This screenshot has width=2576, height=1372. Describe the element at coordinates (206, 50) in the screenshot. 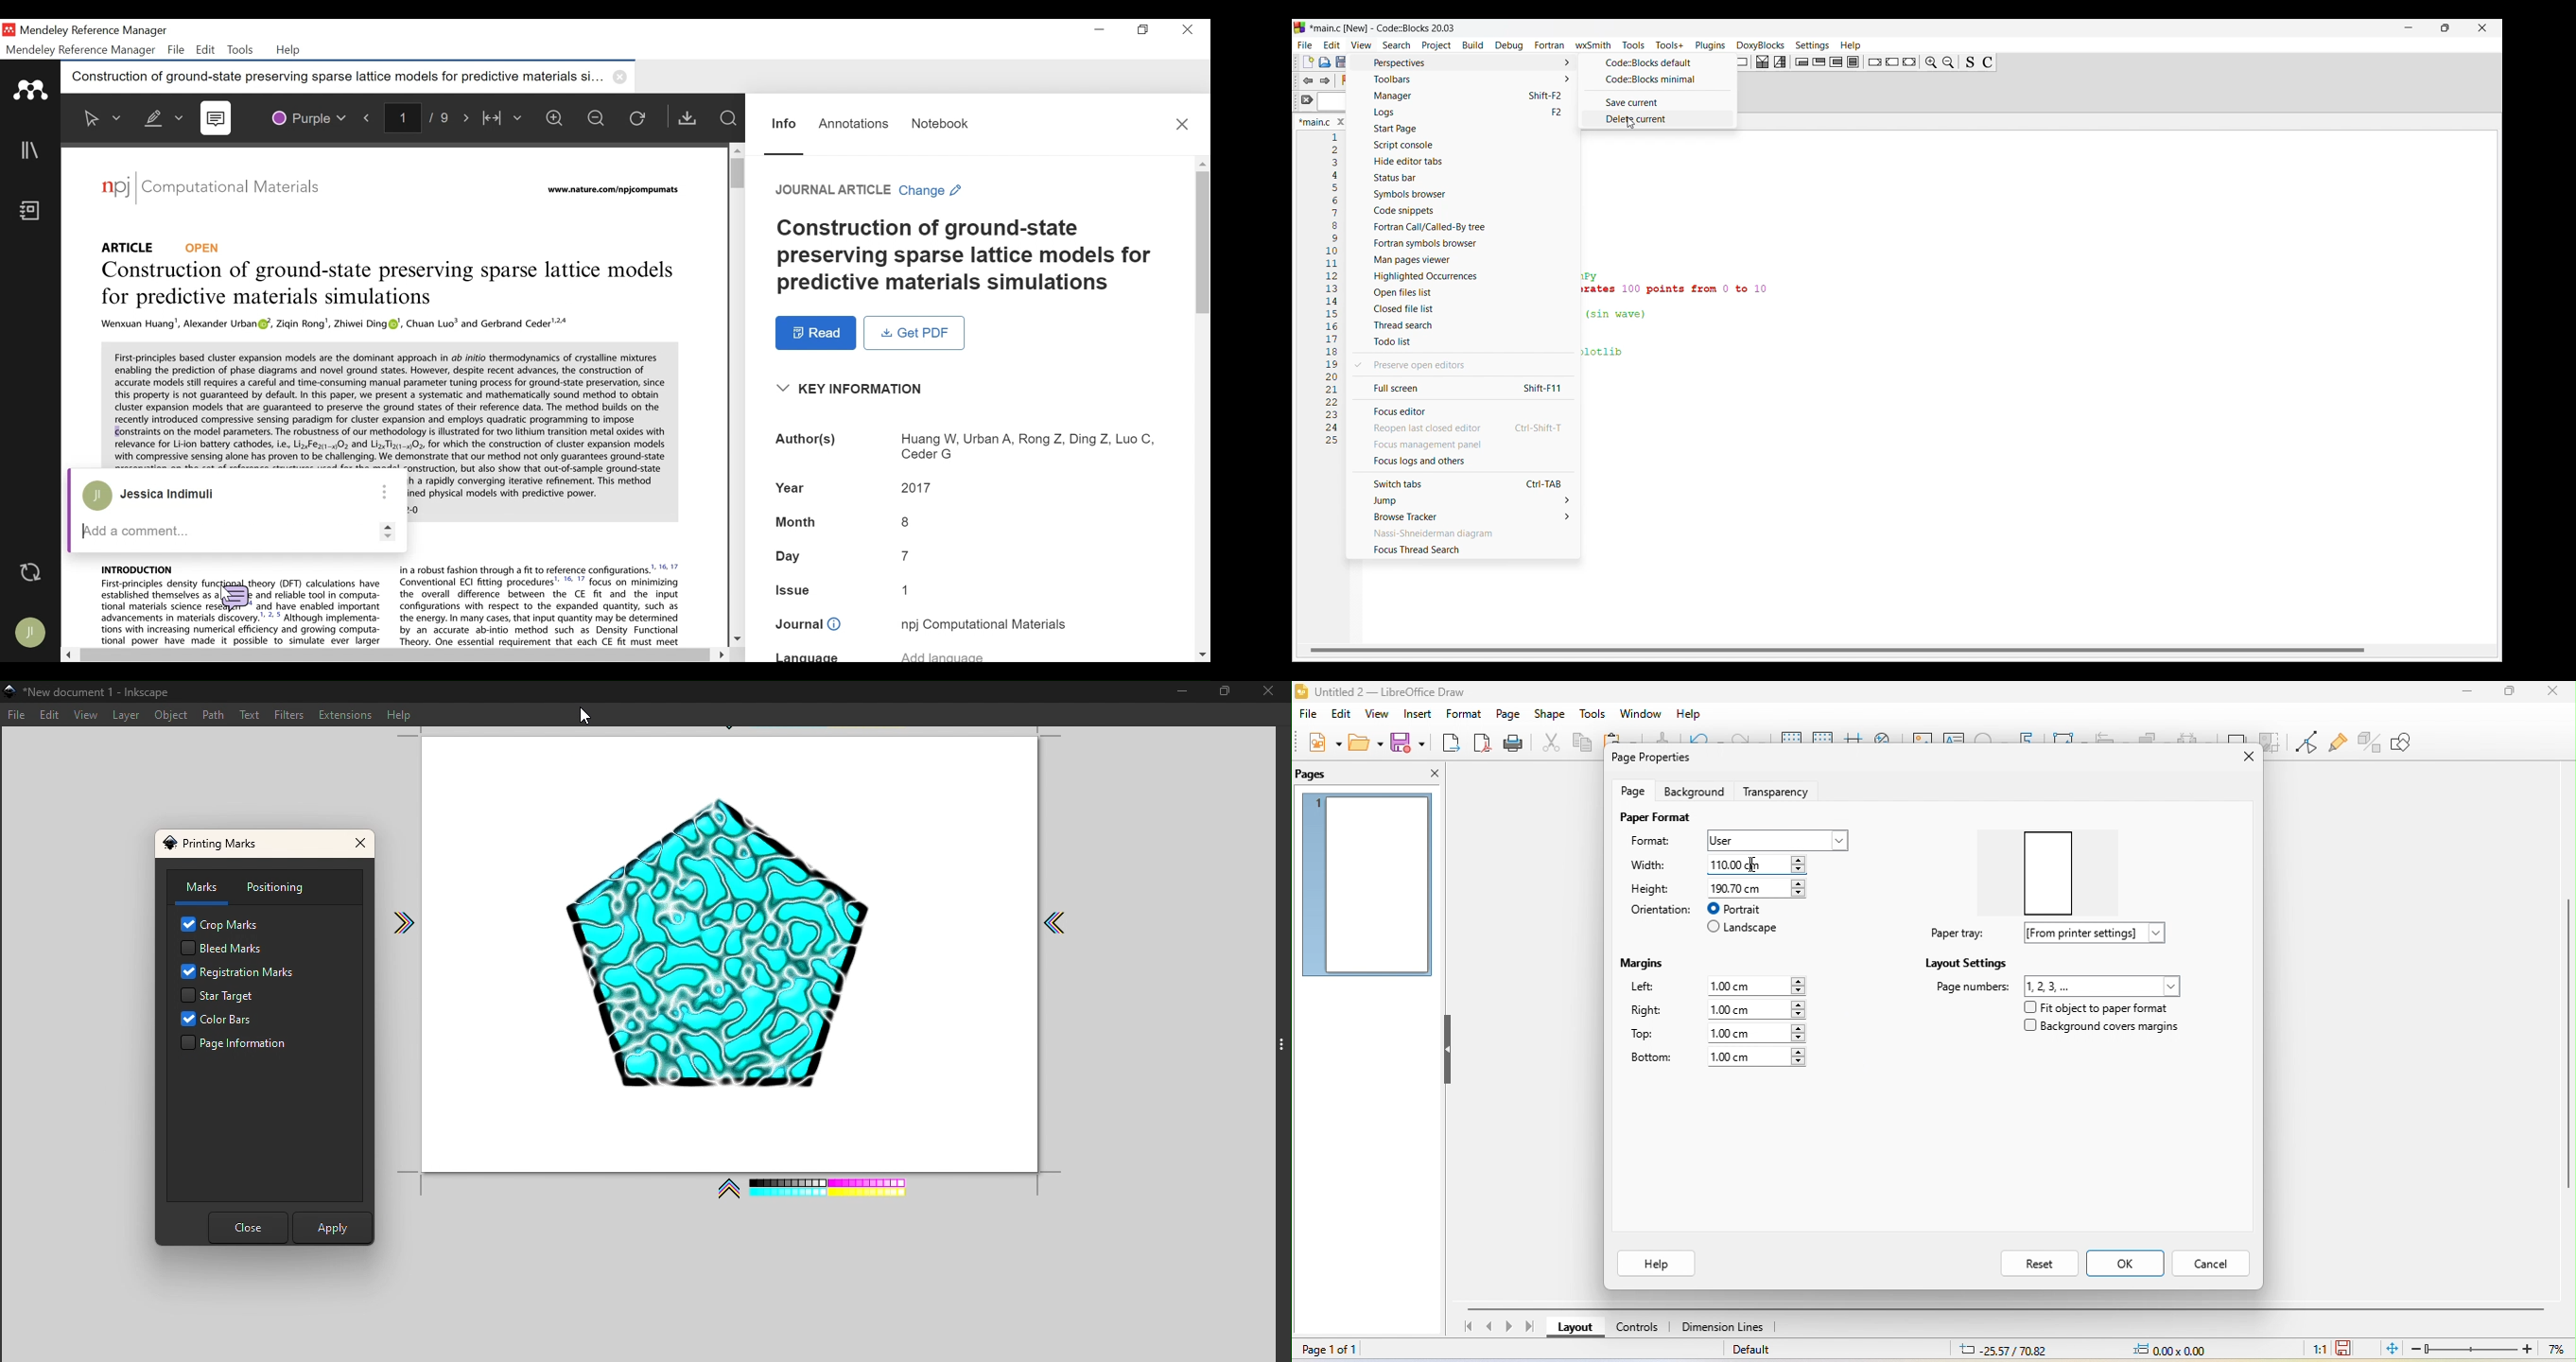

I see `Edit` at that location.